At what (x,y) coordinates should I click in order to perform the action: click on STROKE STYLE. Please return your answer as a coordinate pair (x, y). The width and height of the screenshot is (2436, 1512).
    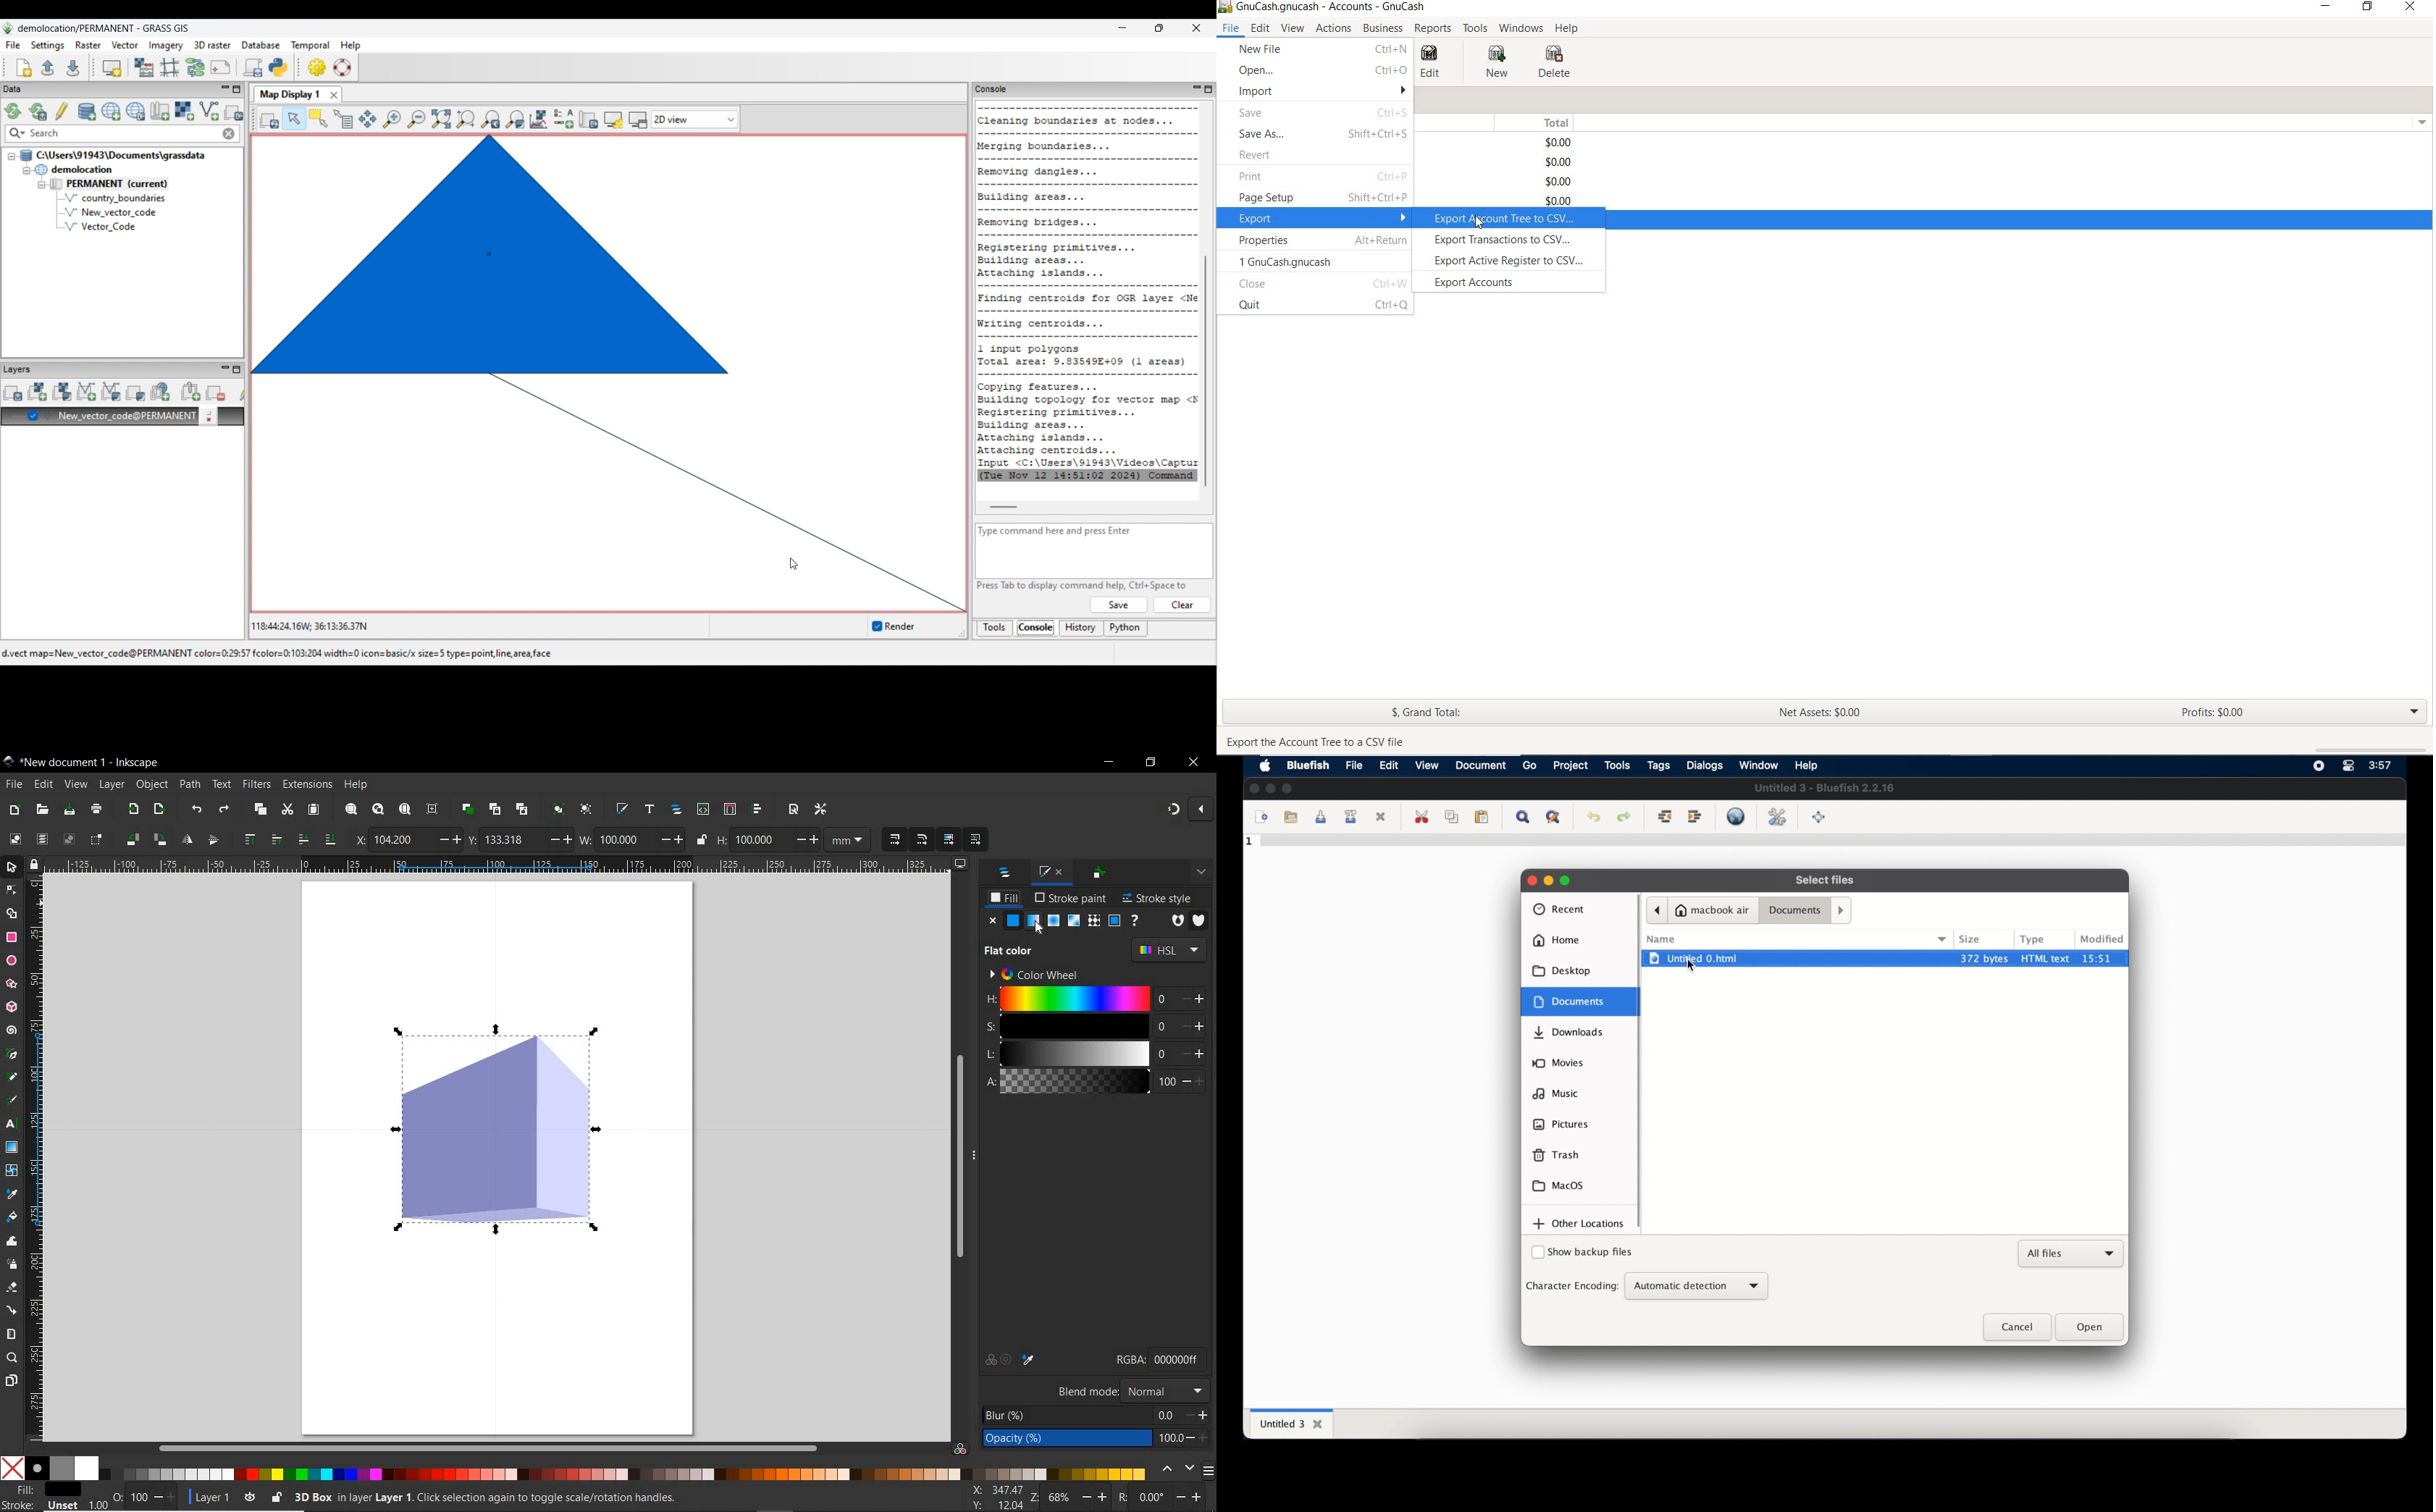
    Looking at the image, I should click on (1159, 896).